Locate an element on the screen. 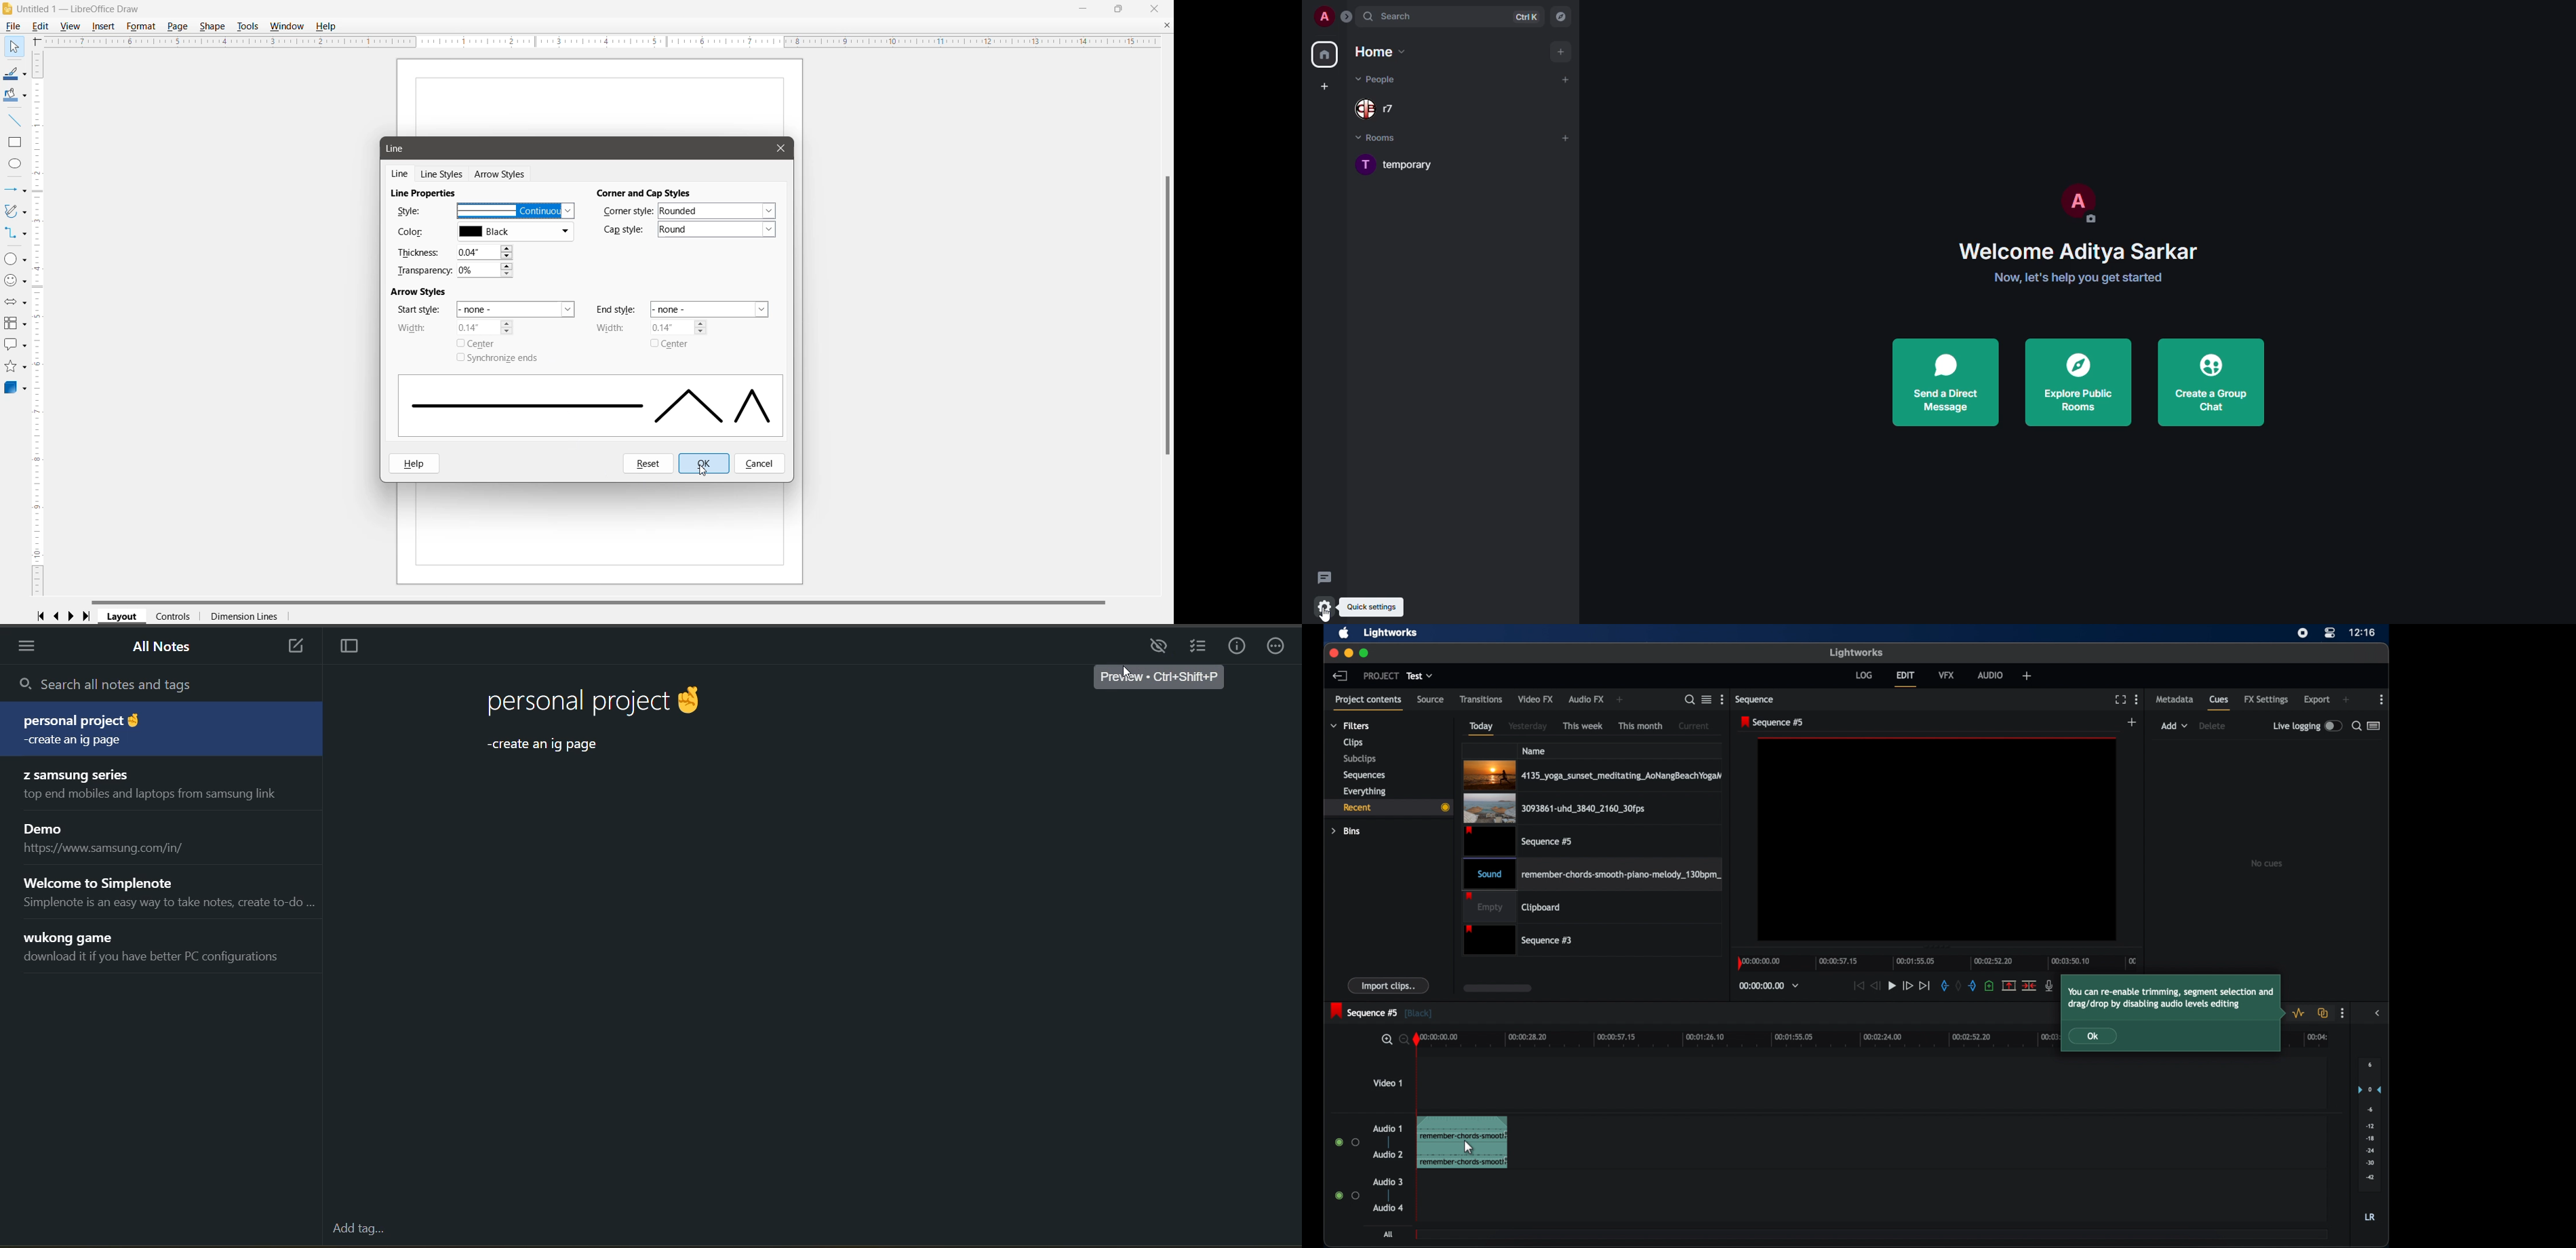  timeline scale is located at coordinates (1736, 1041).